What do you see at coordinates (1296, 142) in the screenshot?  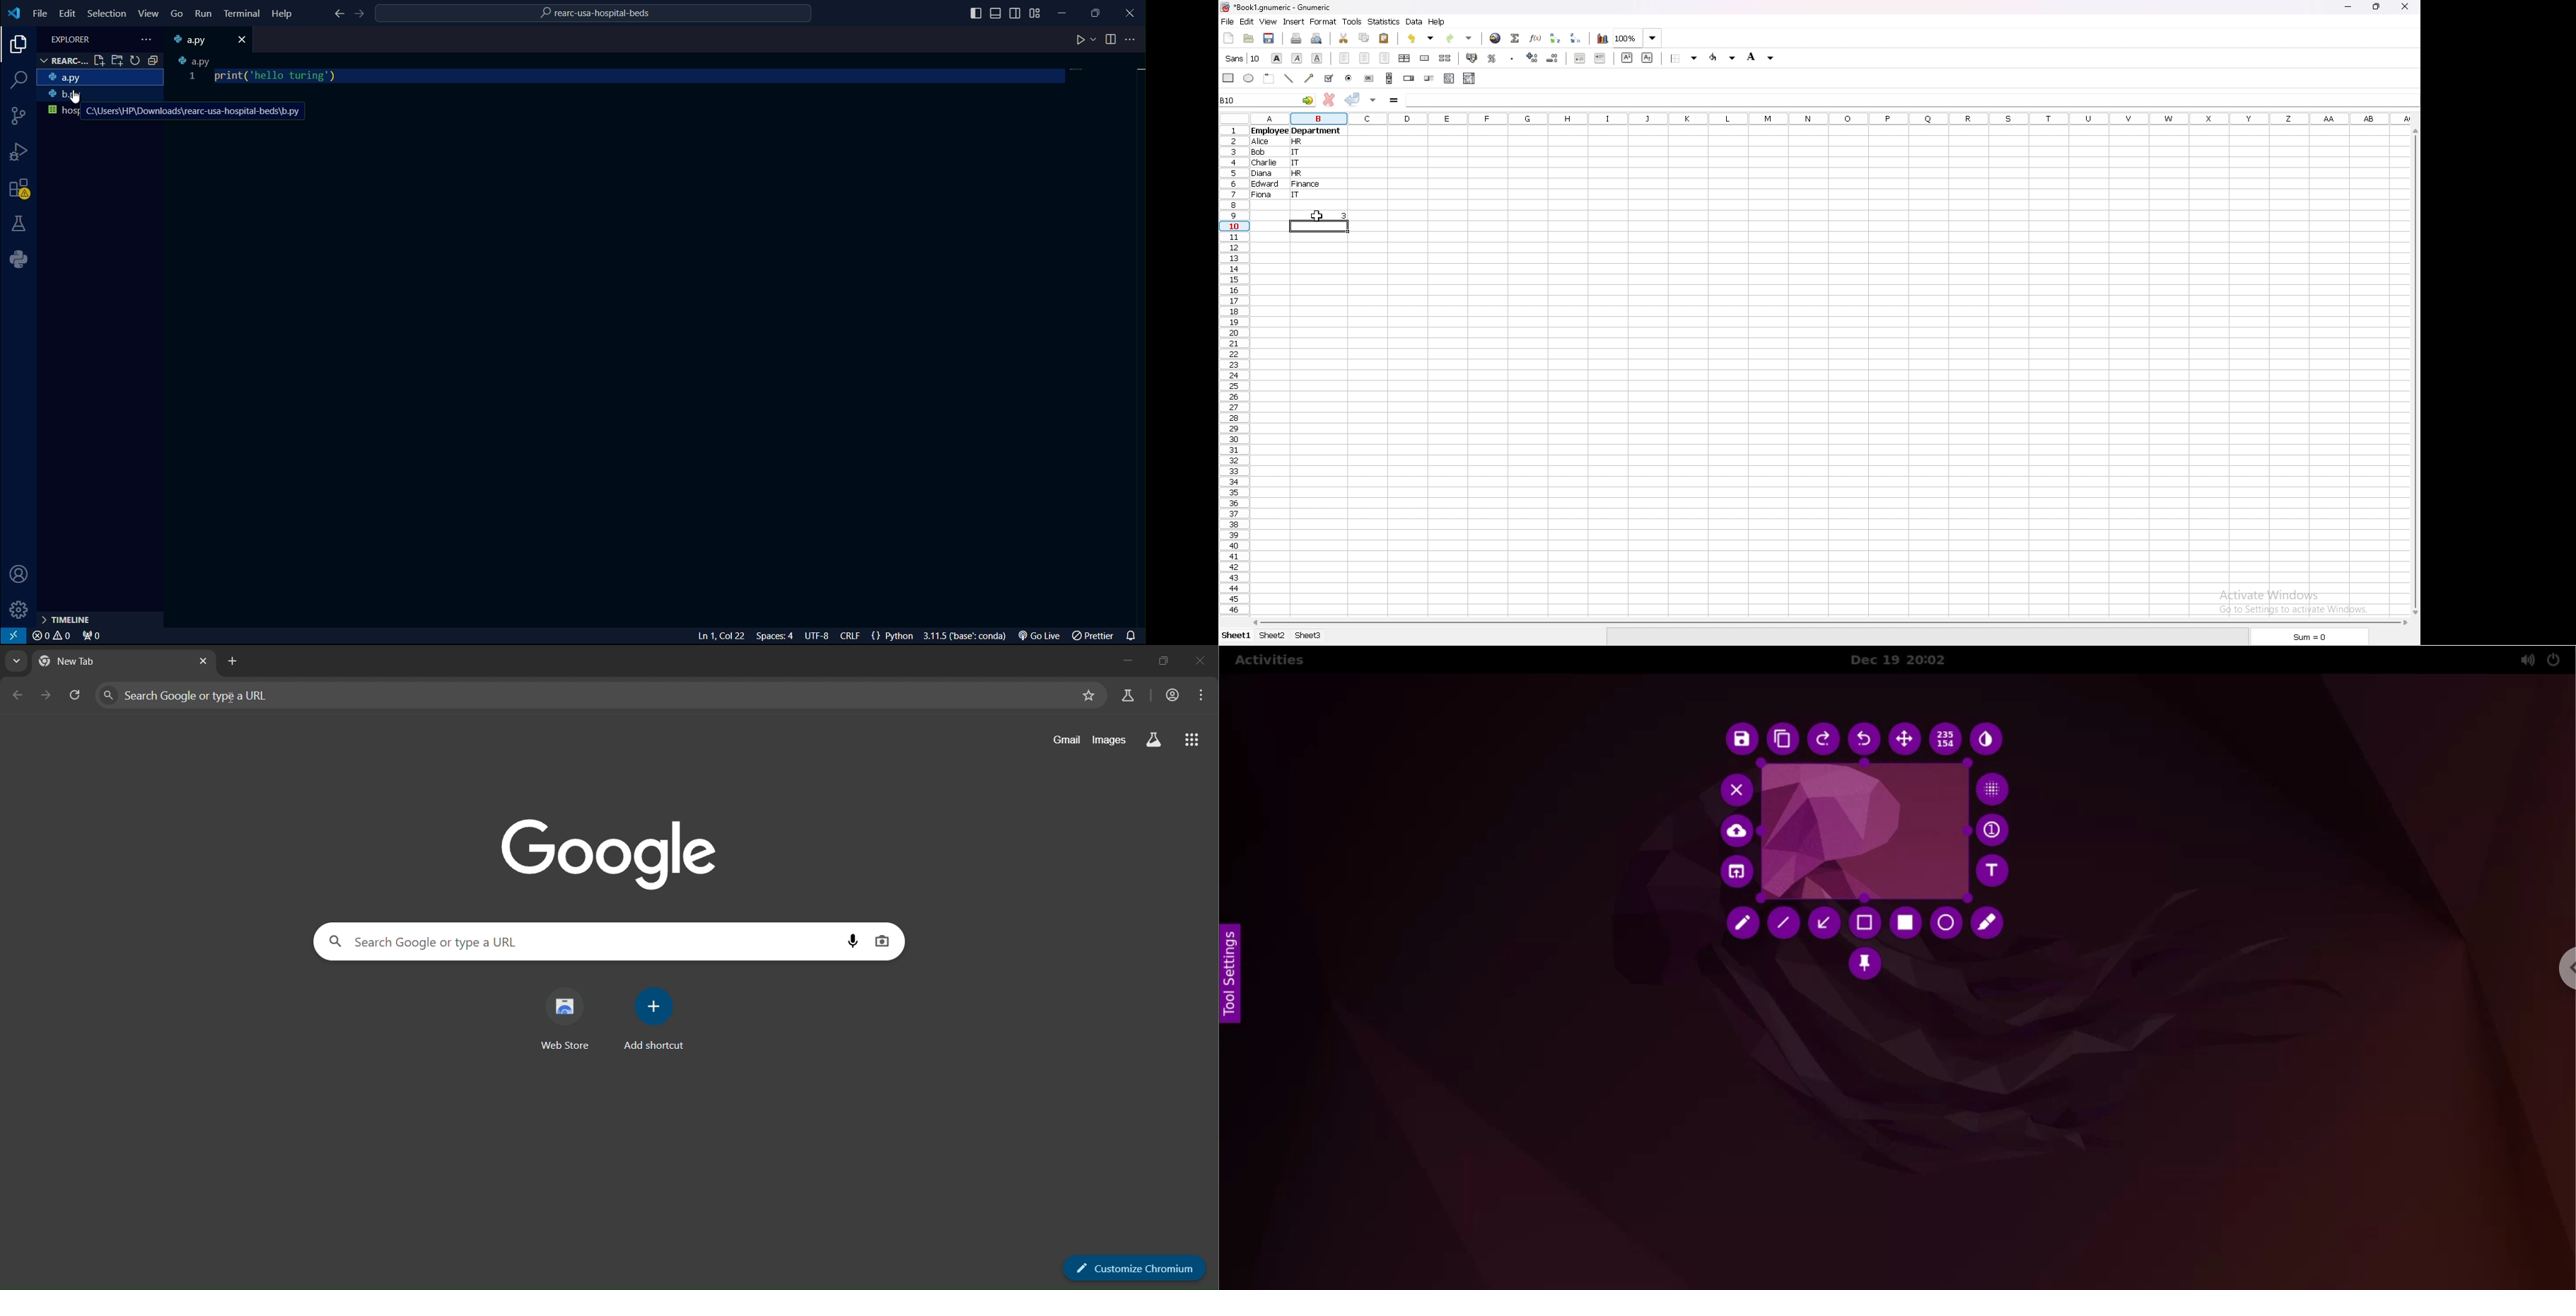 I see `hr` at bounding box center [1296, 142].